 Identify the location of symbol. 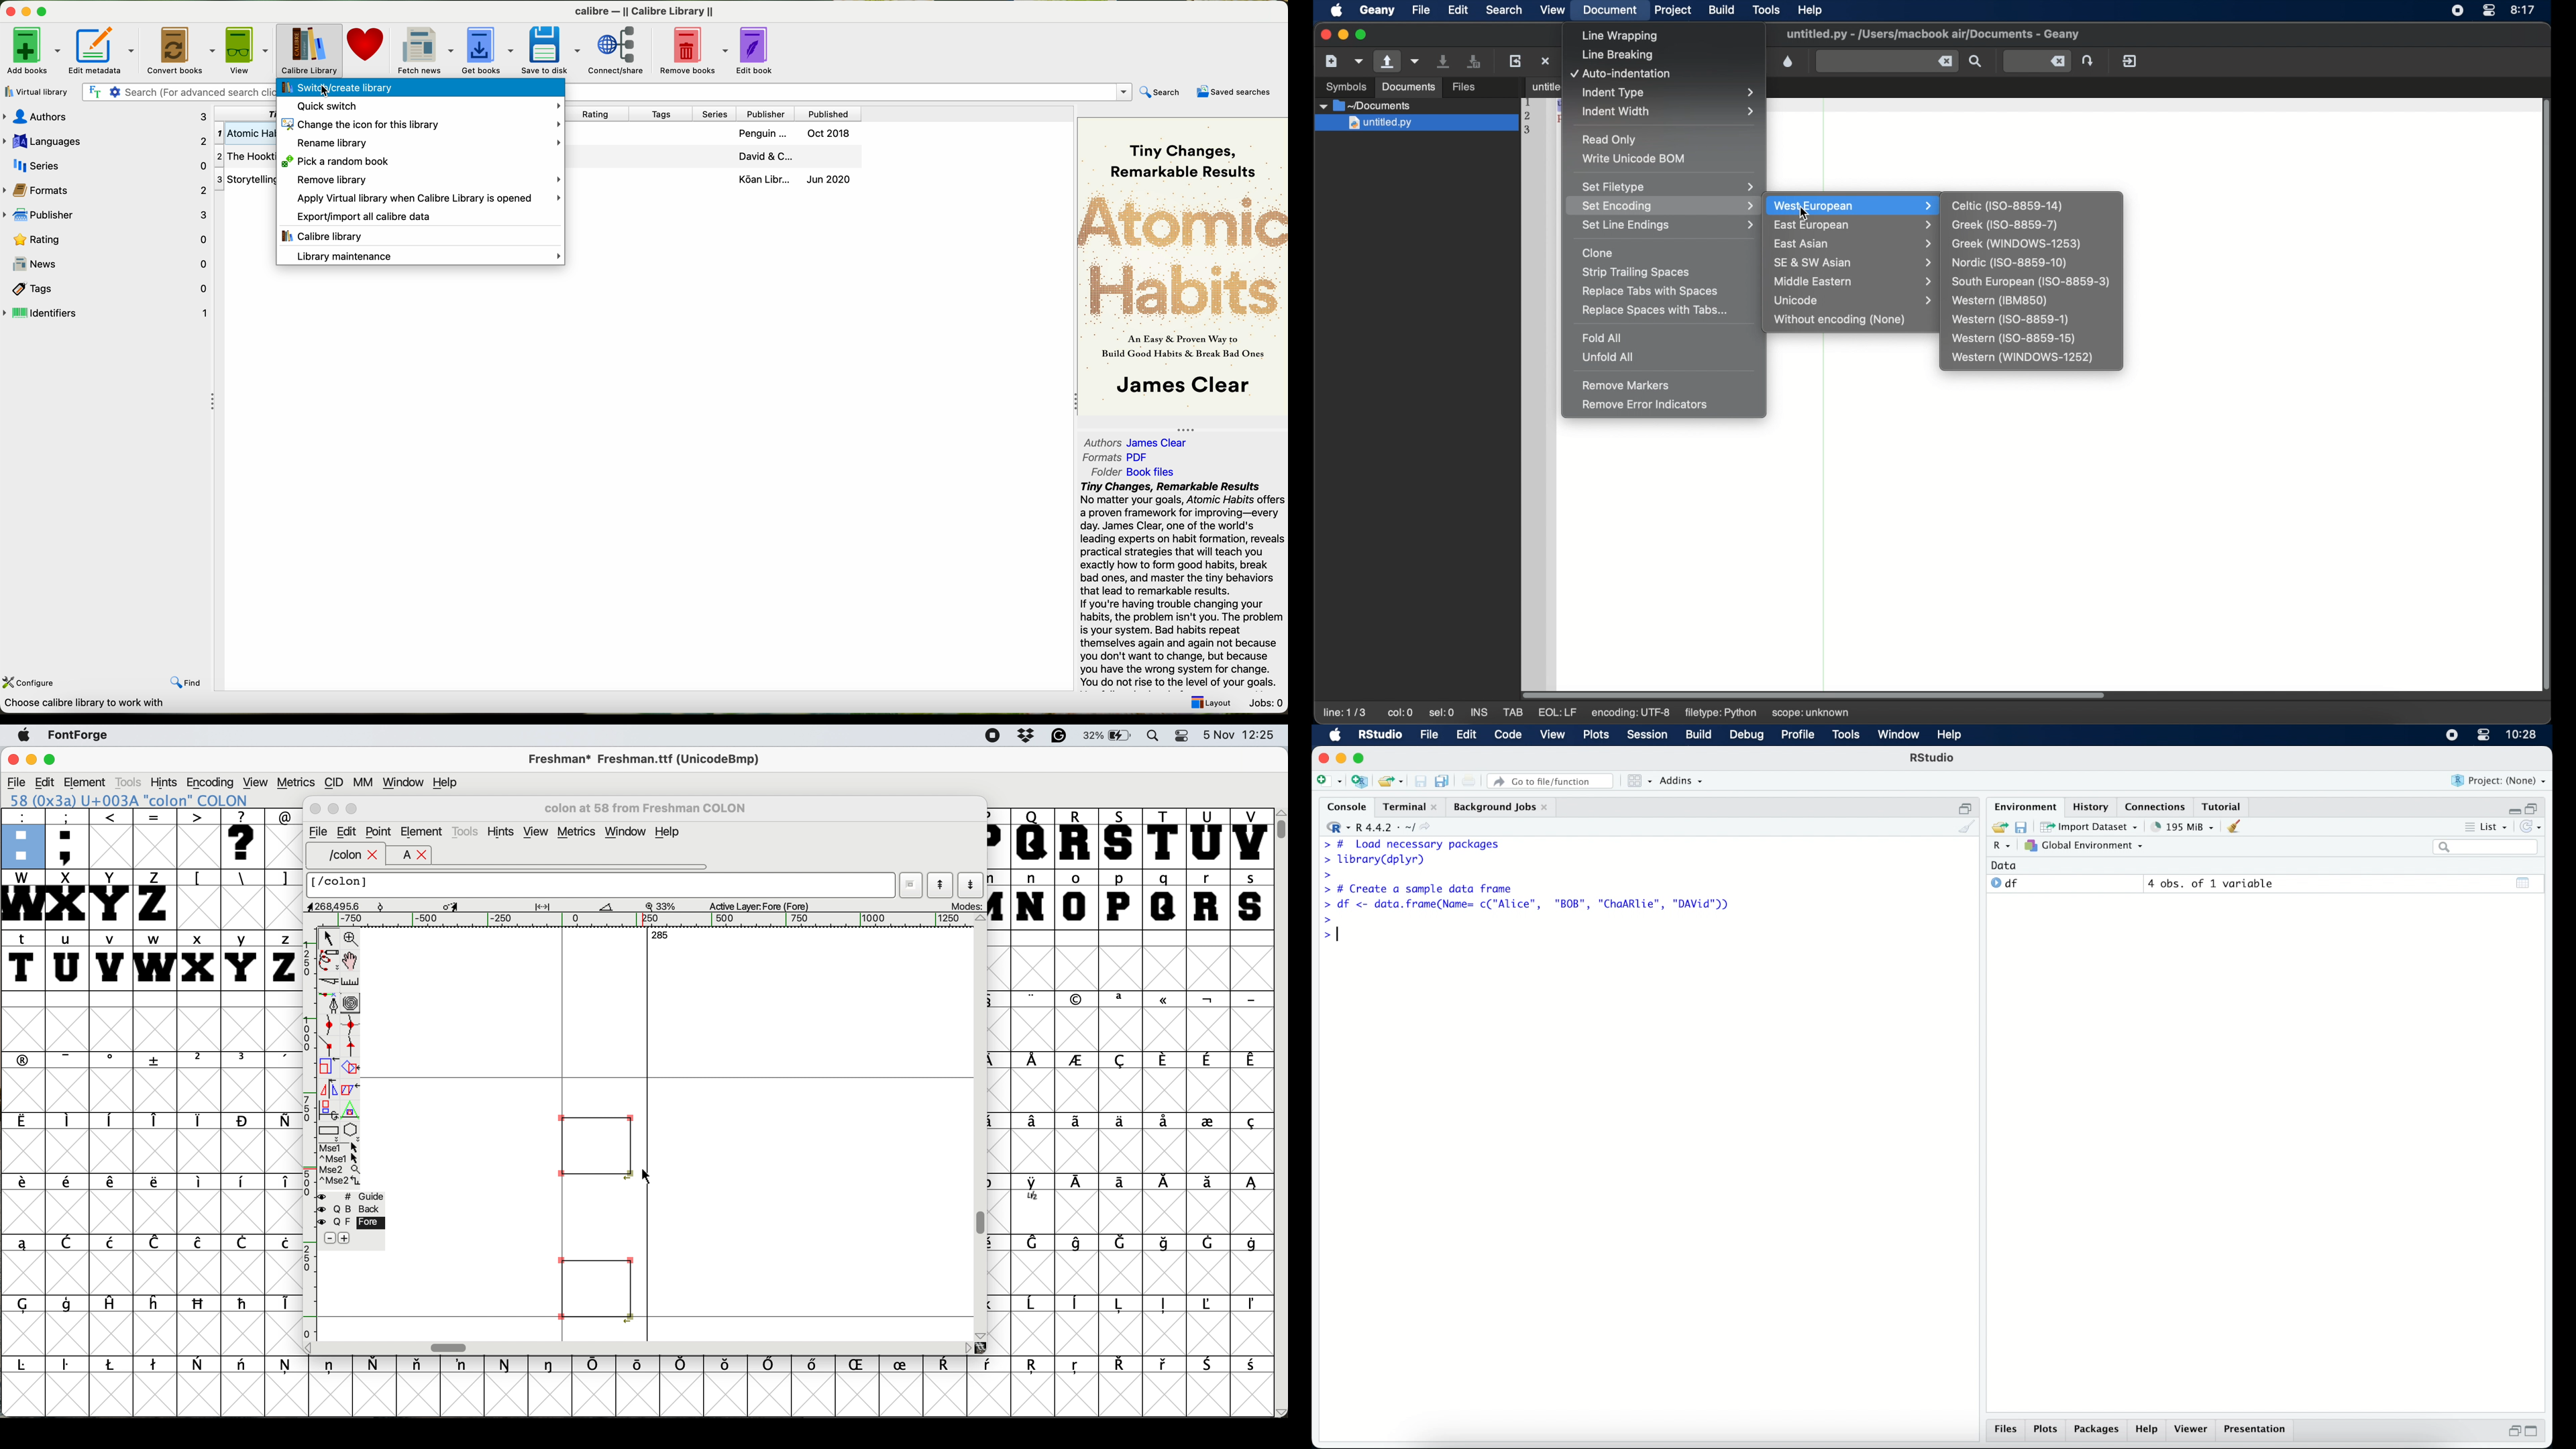
(771, 1366).